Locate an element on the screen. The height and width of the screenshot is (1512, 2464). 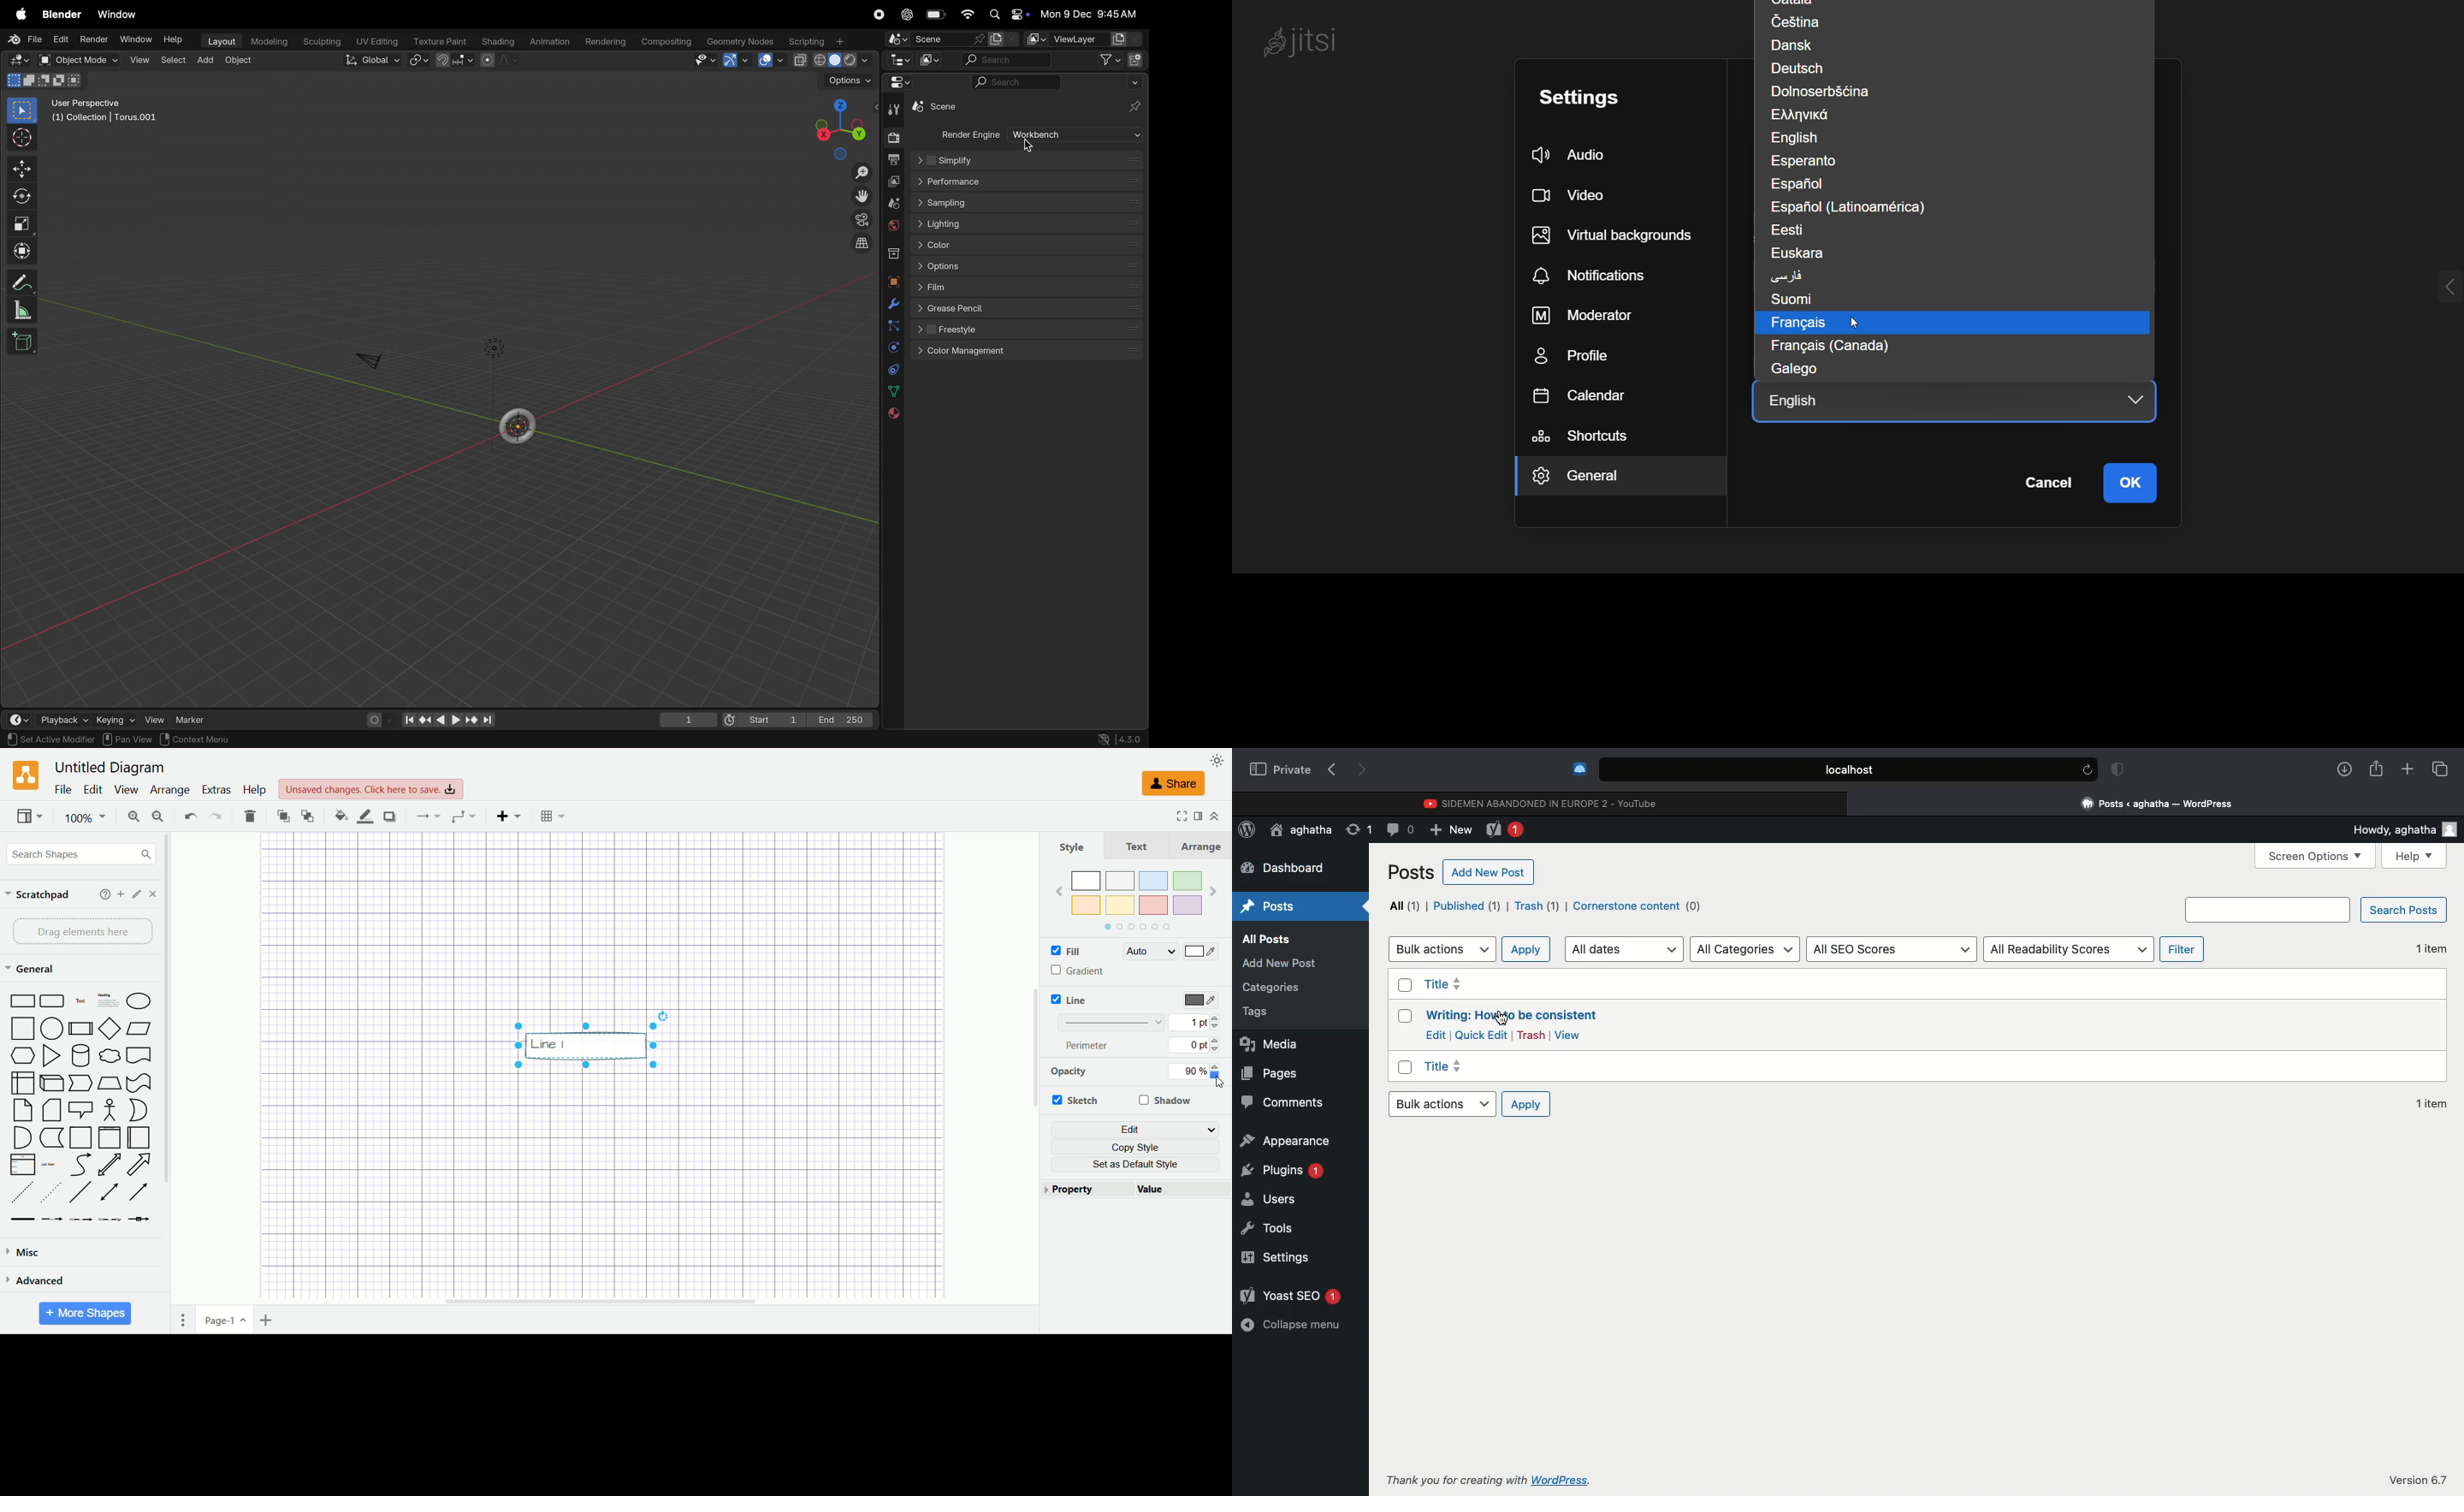
record is located at coordinates (876, 15).